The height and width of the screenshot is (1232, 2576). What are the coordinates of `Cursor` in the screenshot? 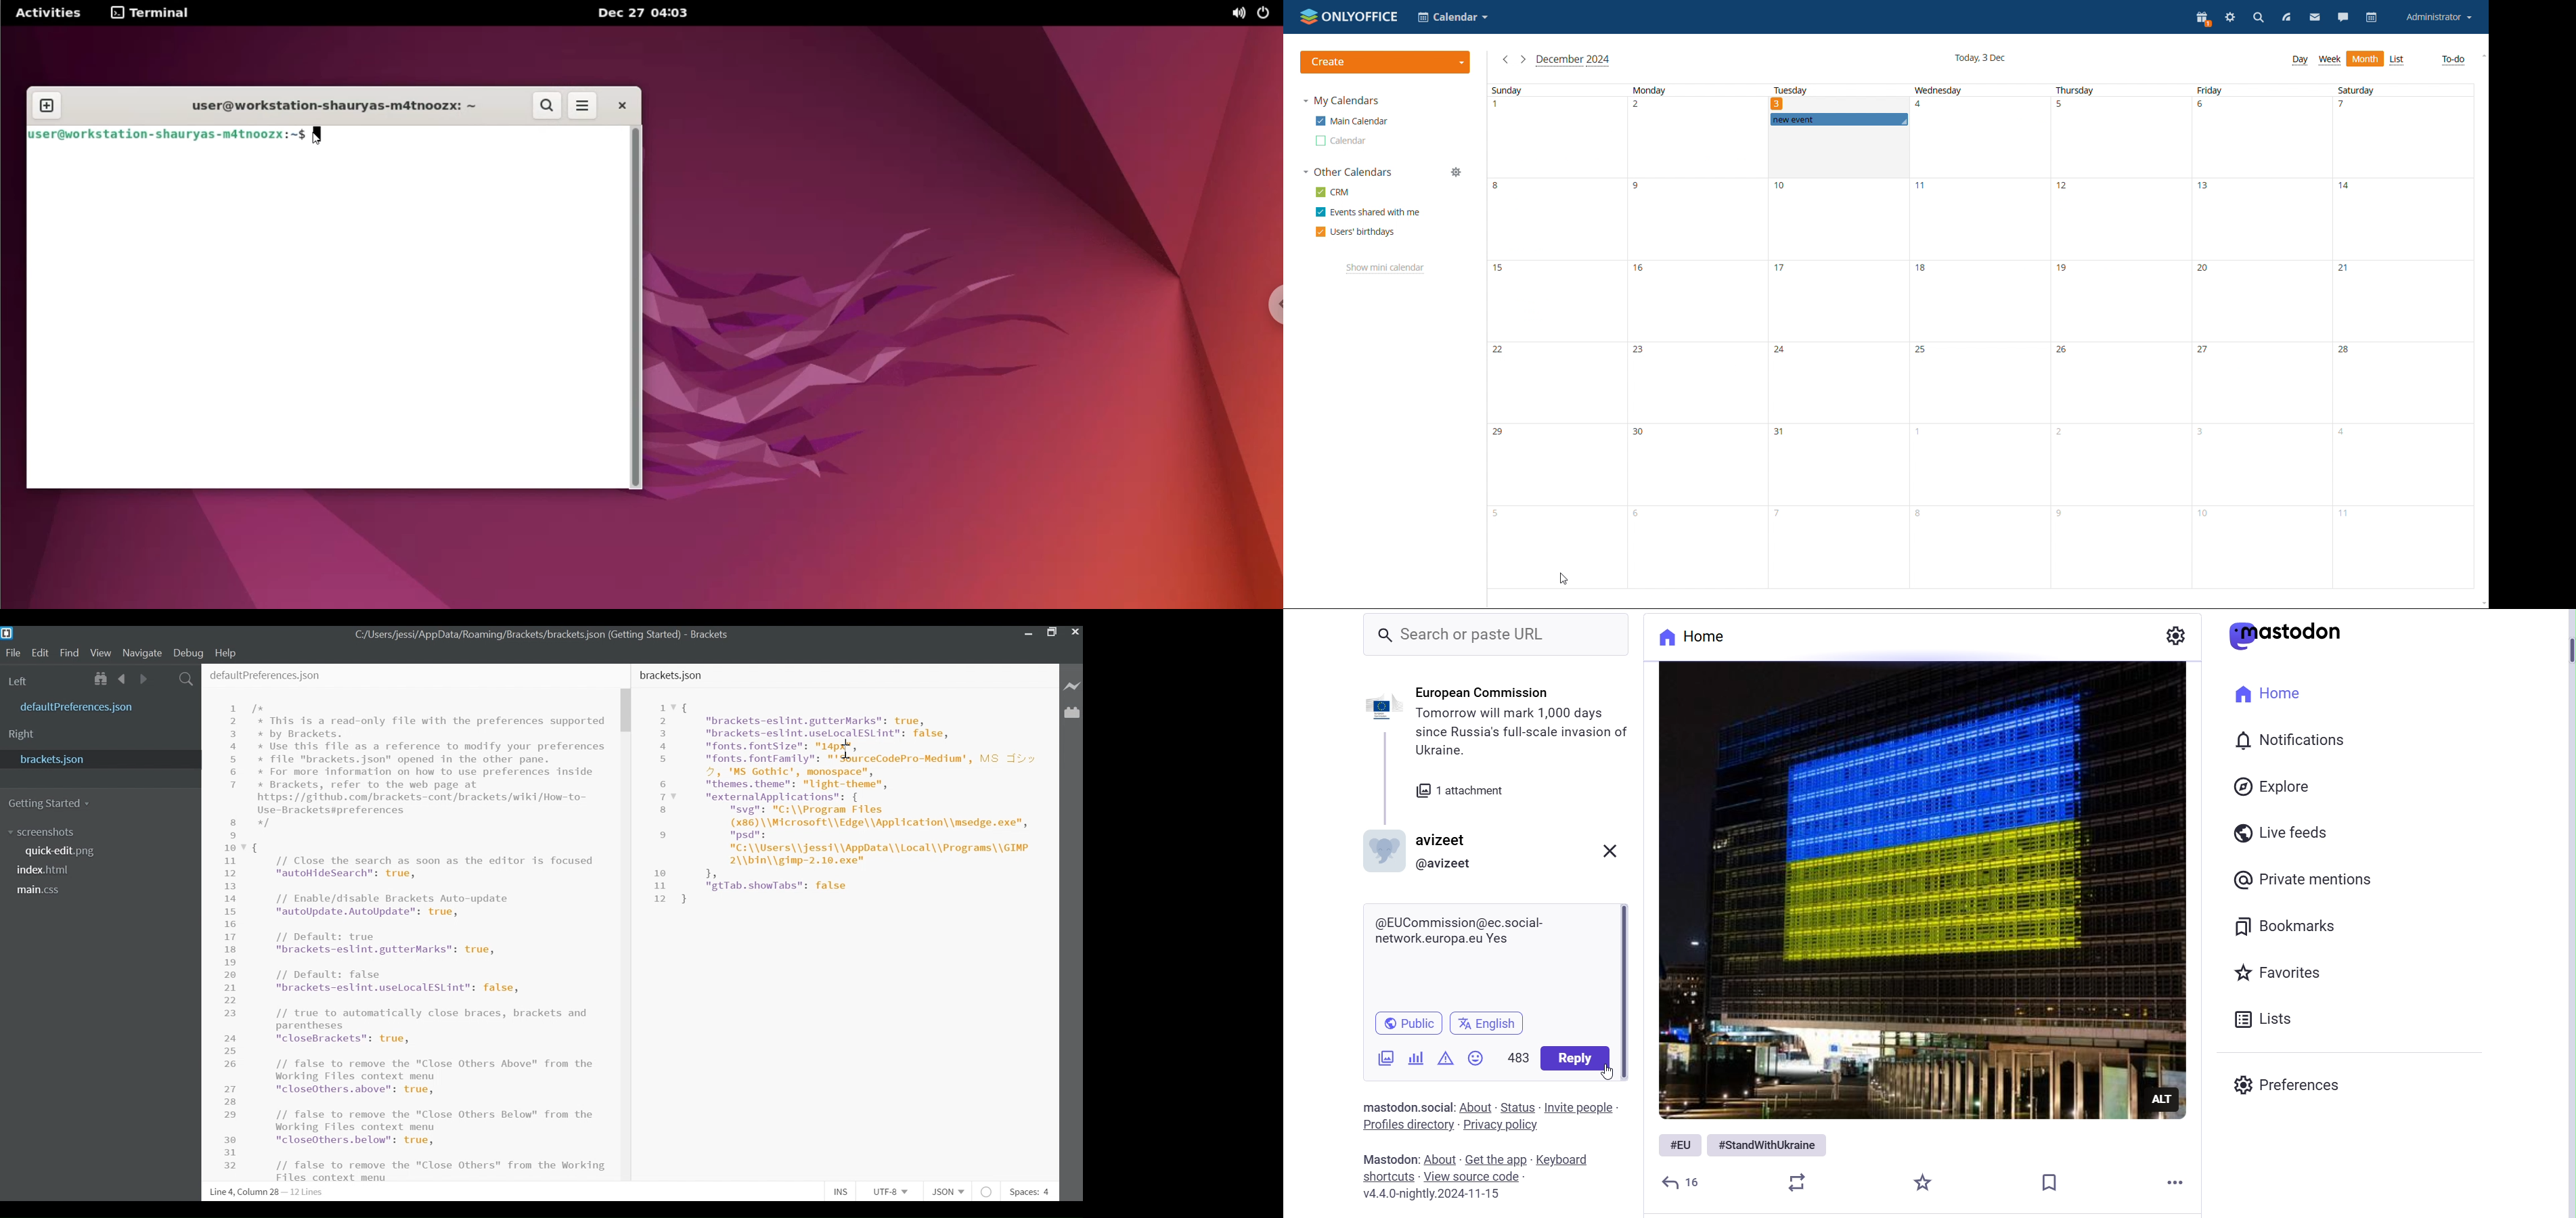 It's located at (1607, 1072).